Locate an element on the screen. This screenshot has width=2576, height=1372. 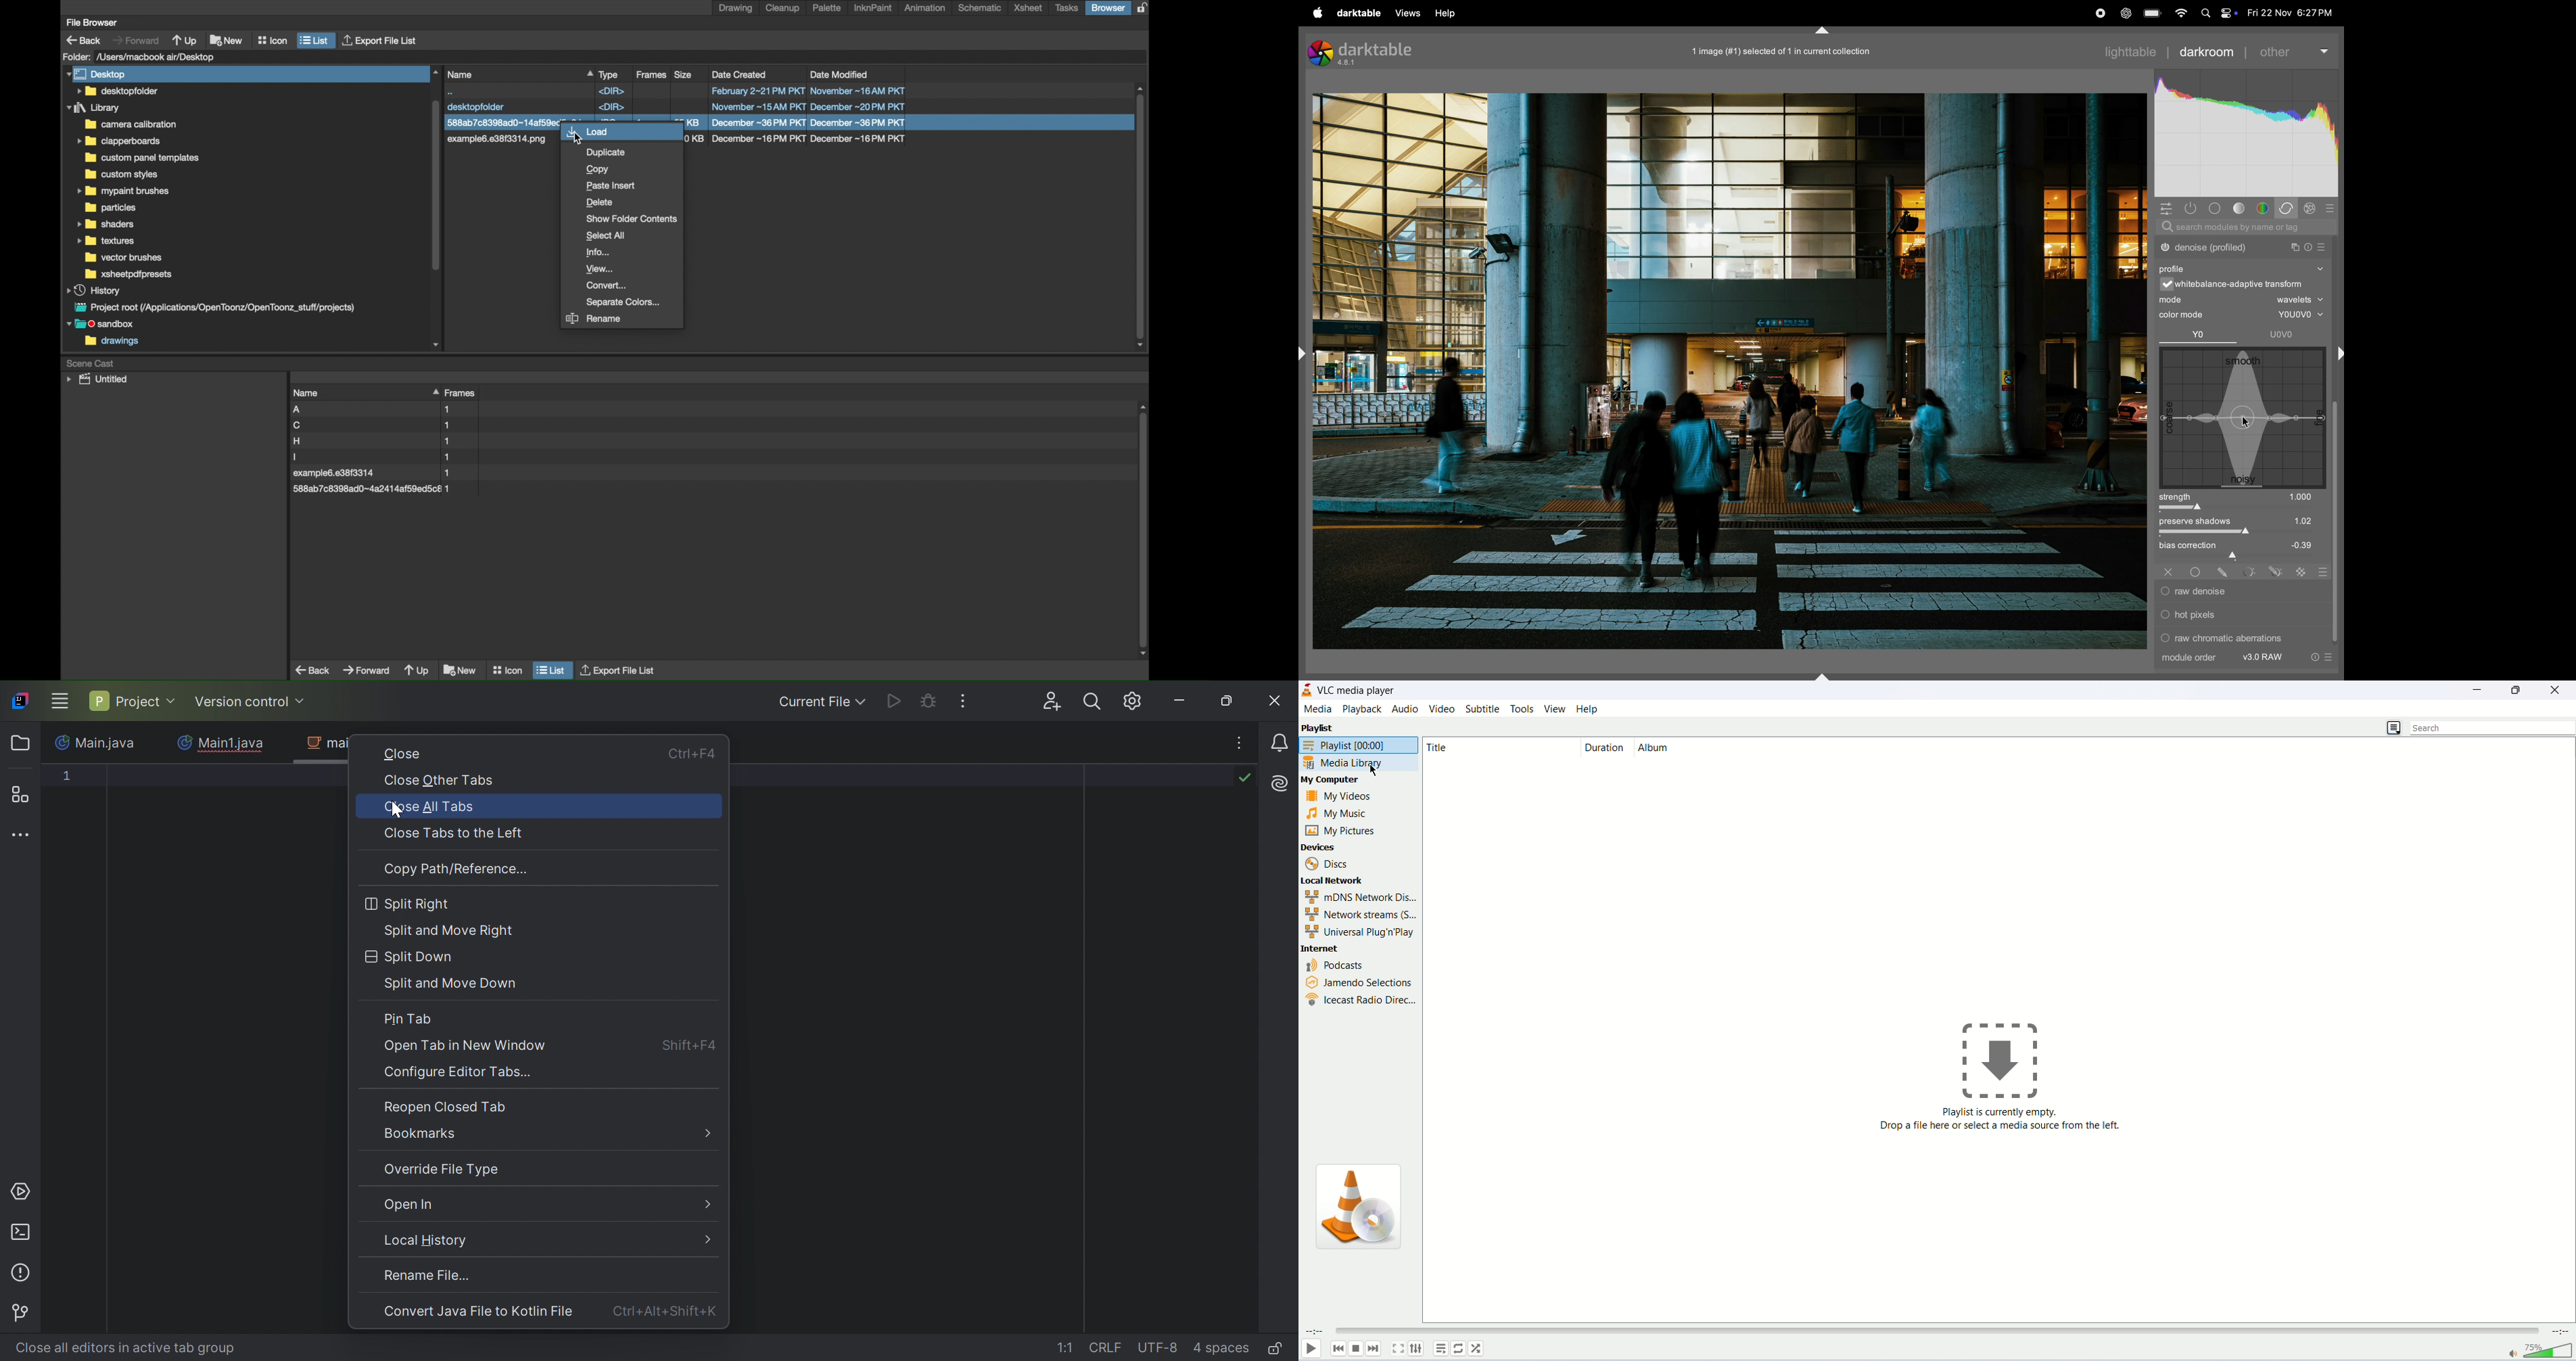
mode is located at coordinates (2173, 300).